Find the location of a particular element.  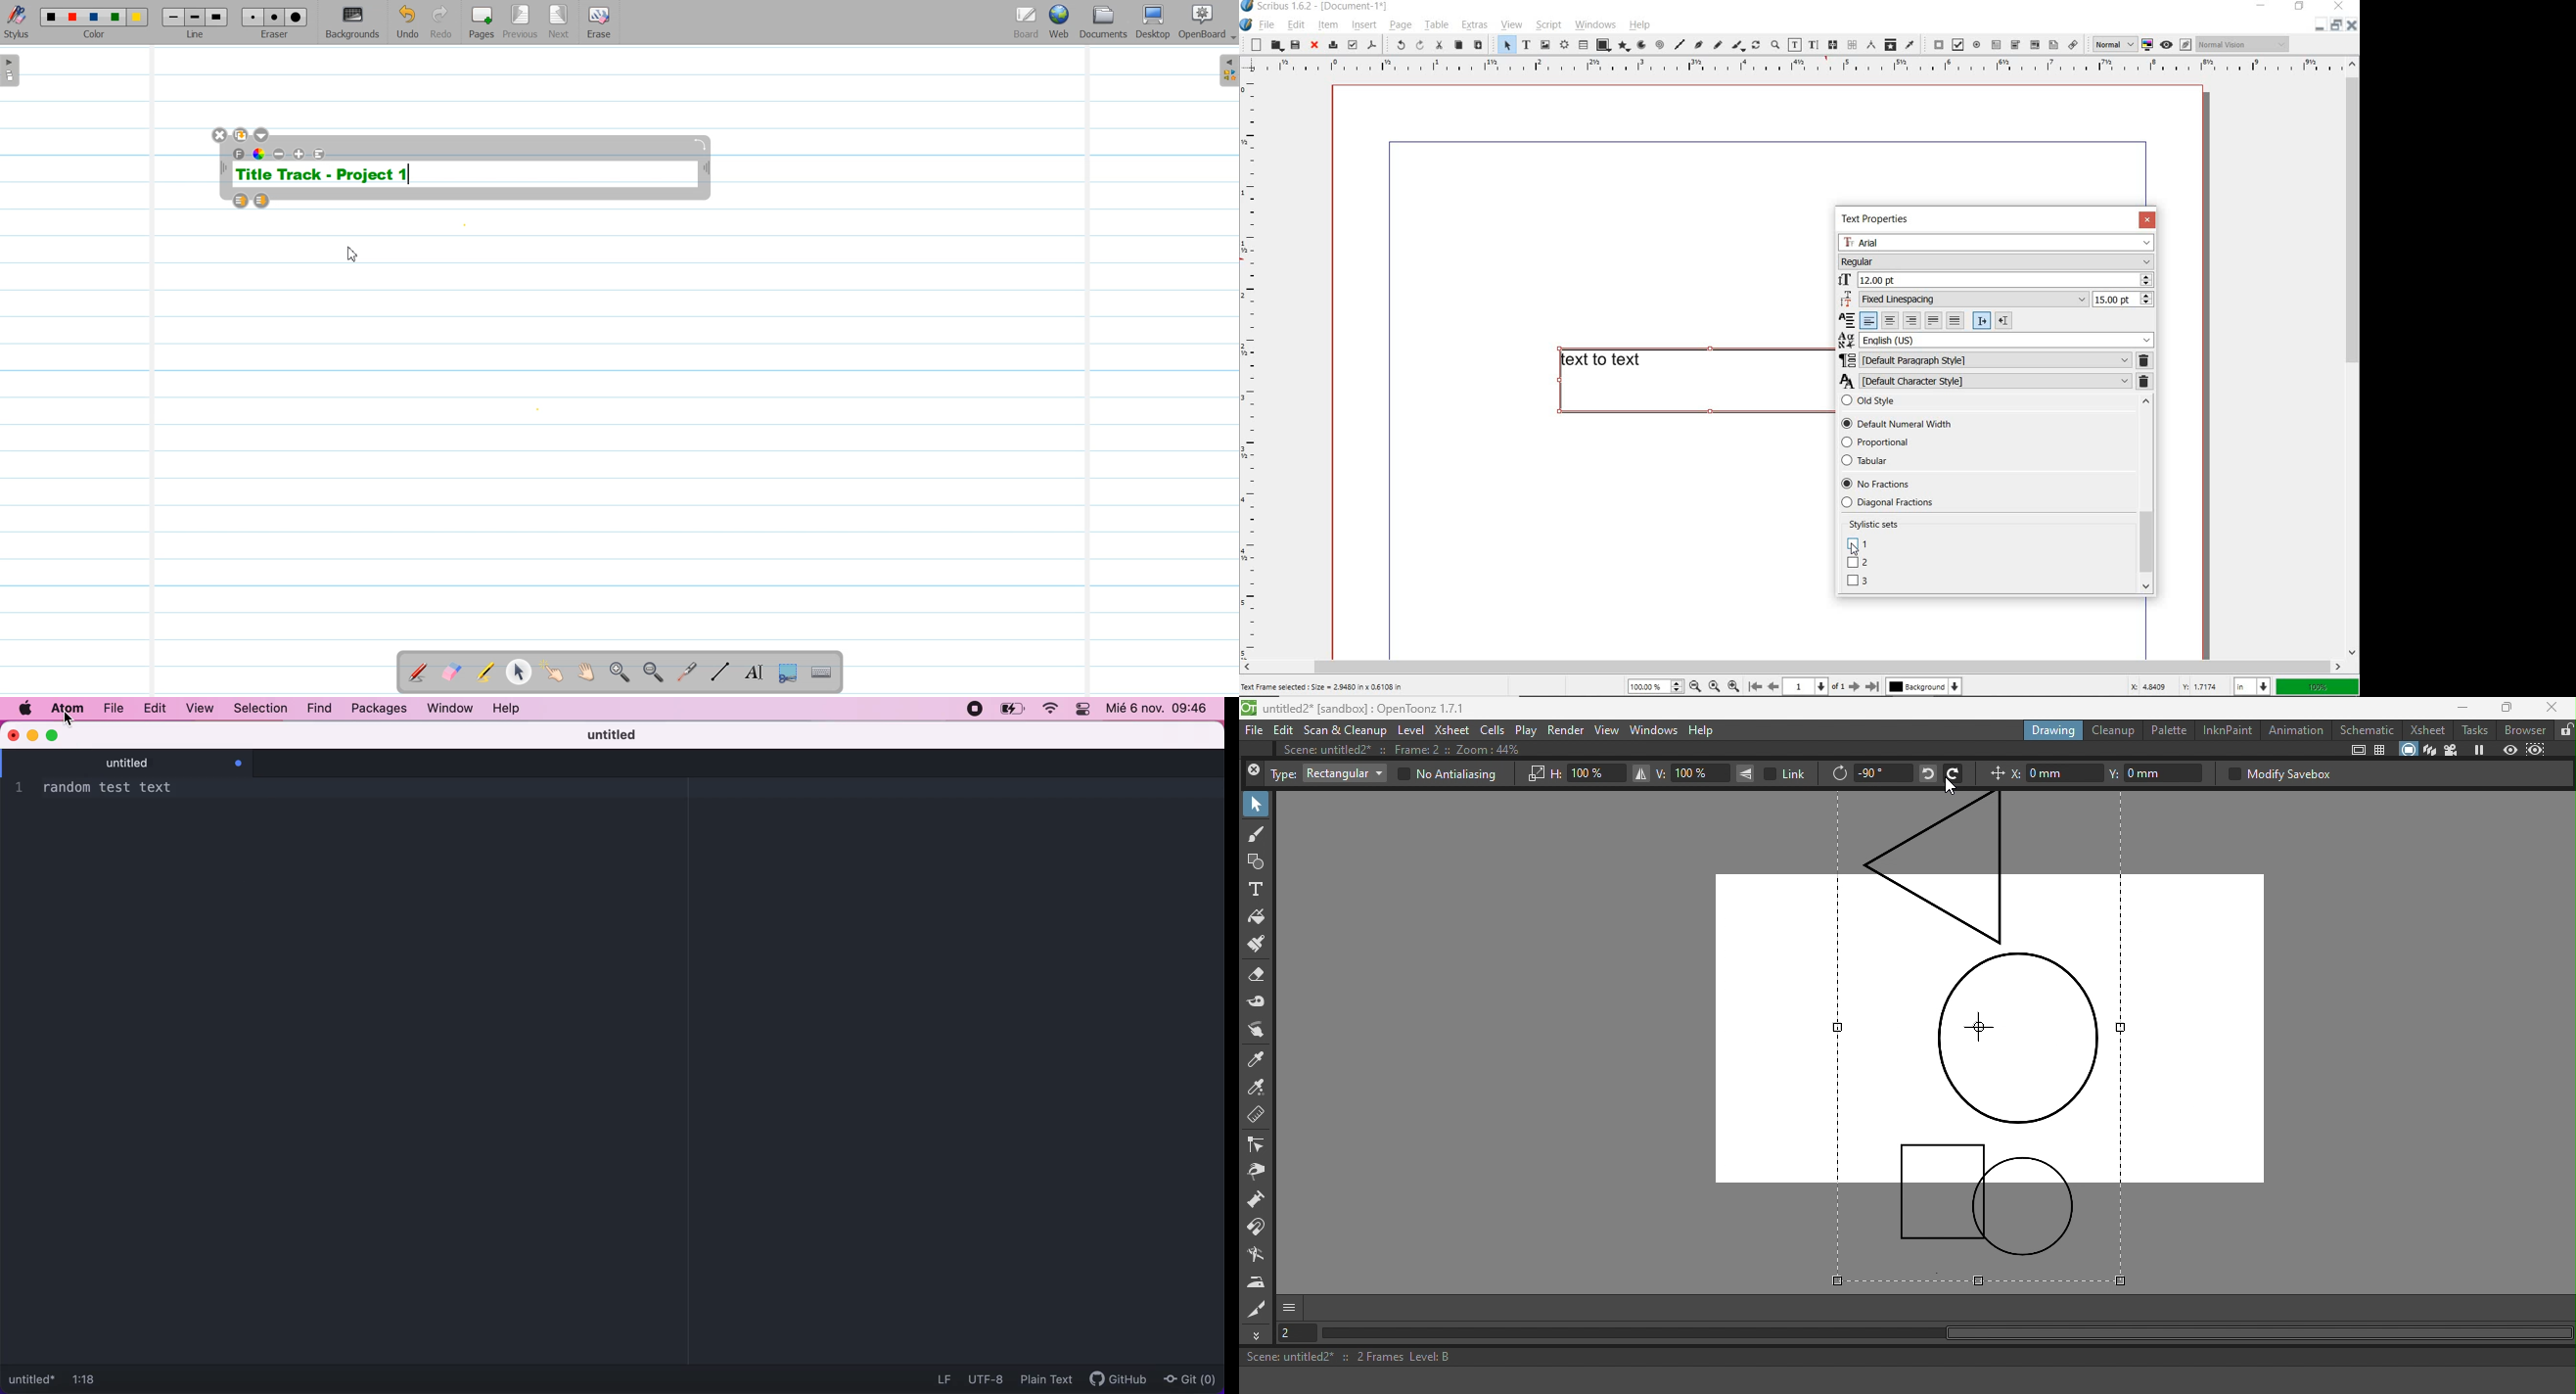

polygon is located at coordinates (1622, 47).